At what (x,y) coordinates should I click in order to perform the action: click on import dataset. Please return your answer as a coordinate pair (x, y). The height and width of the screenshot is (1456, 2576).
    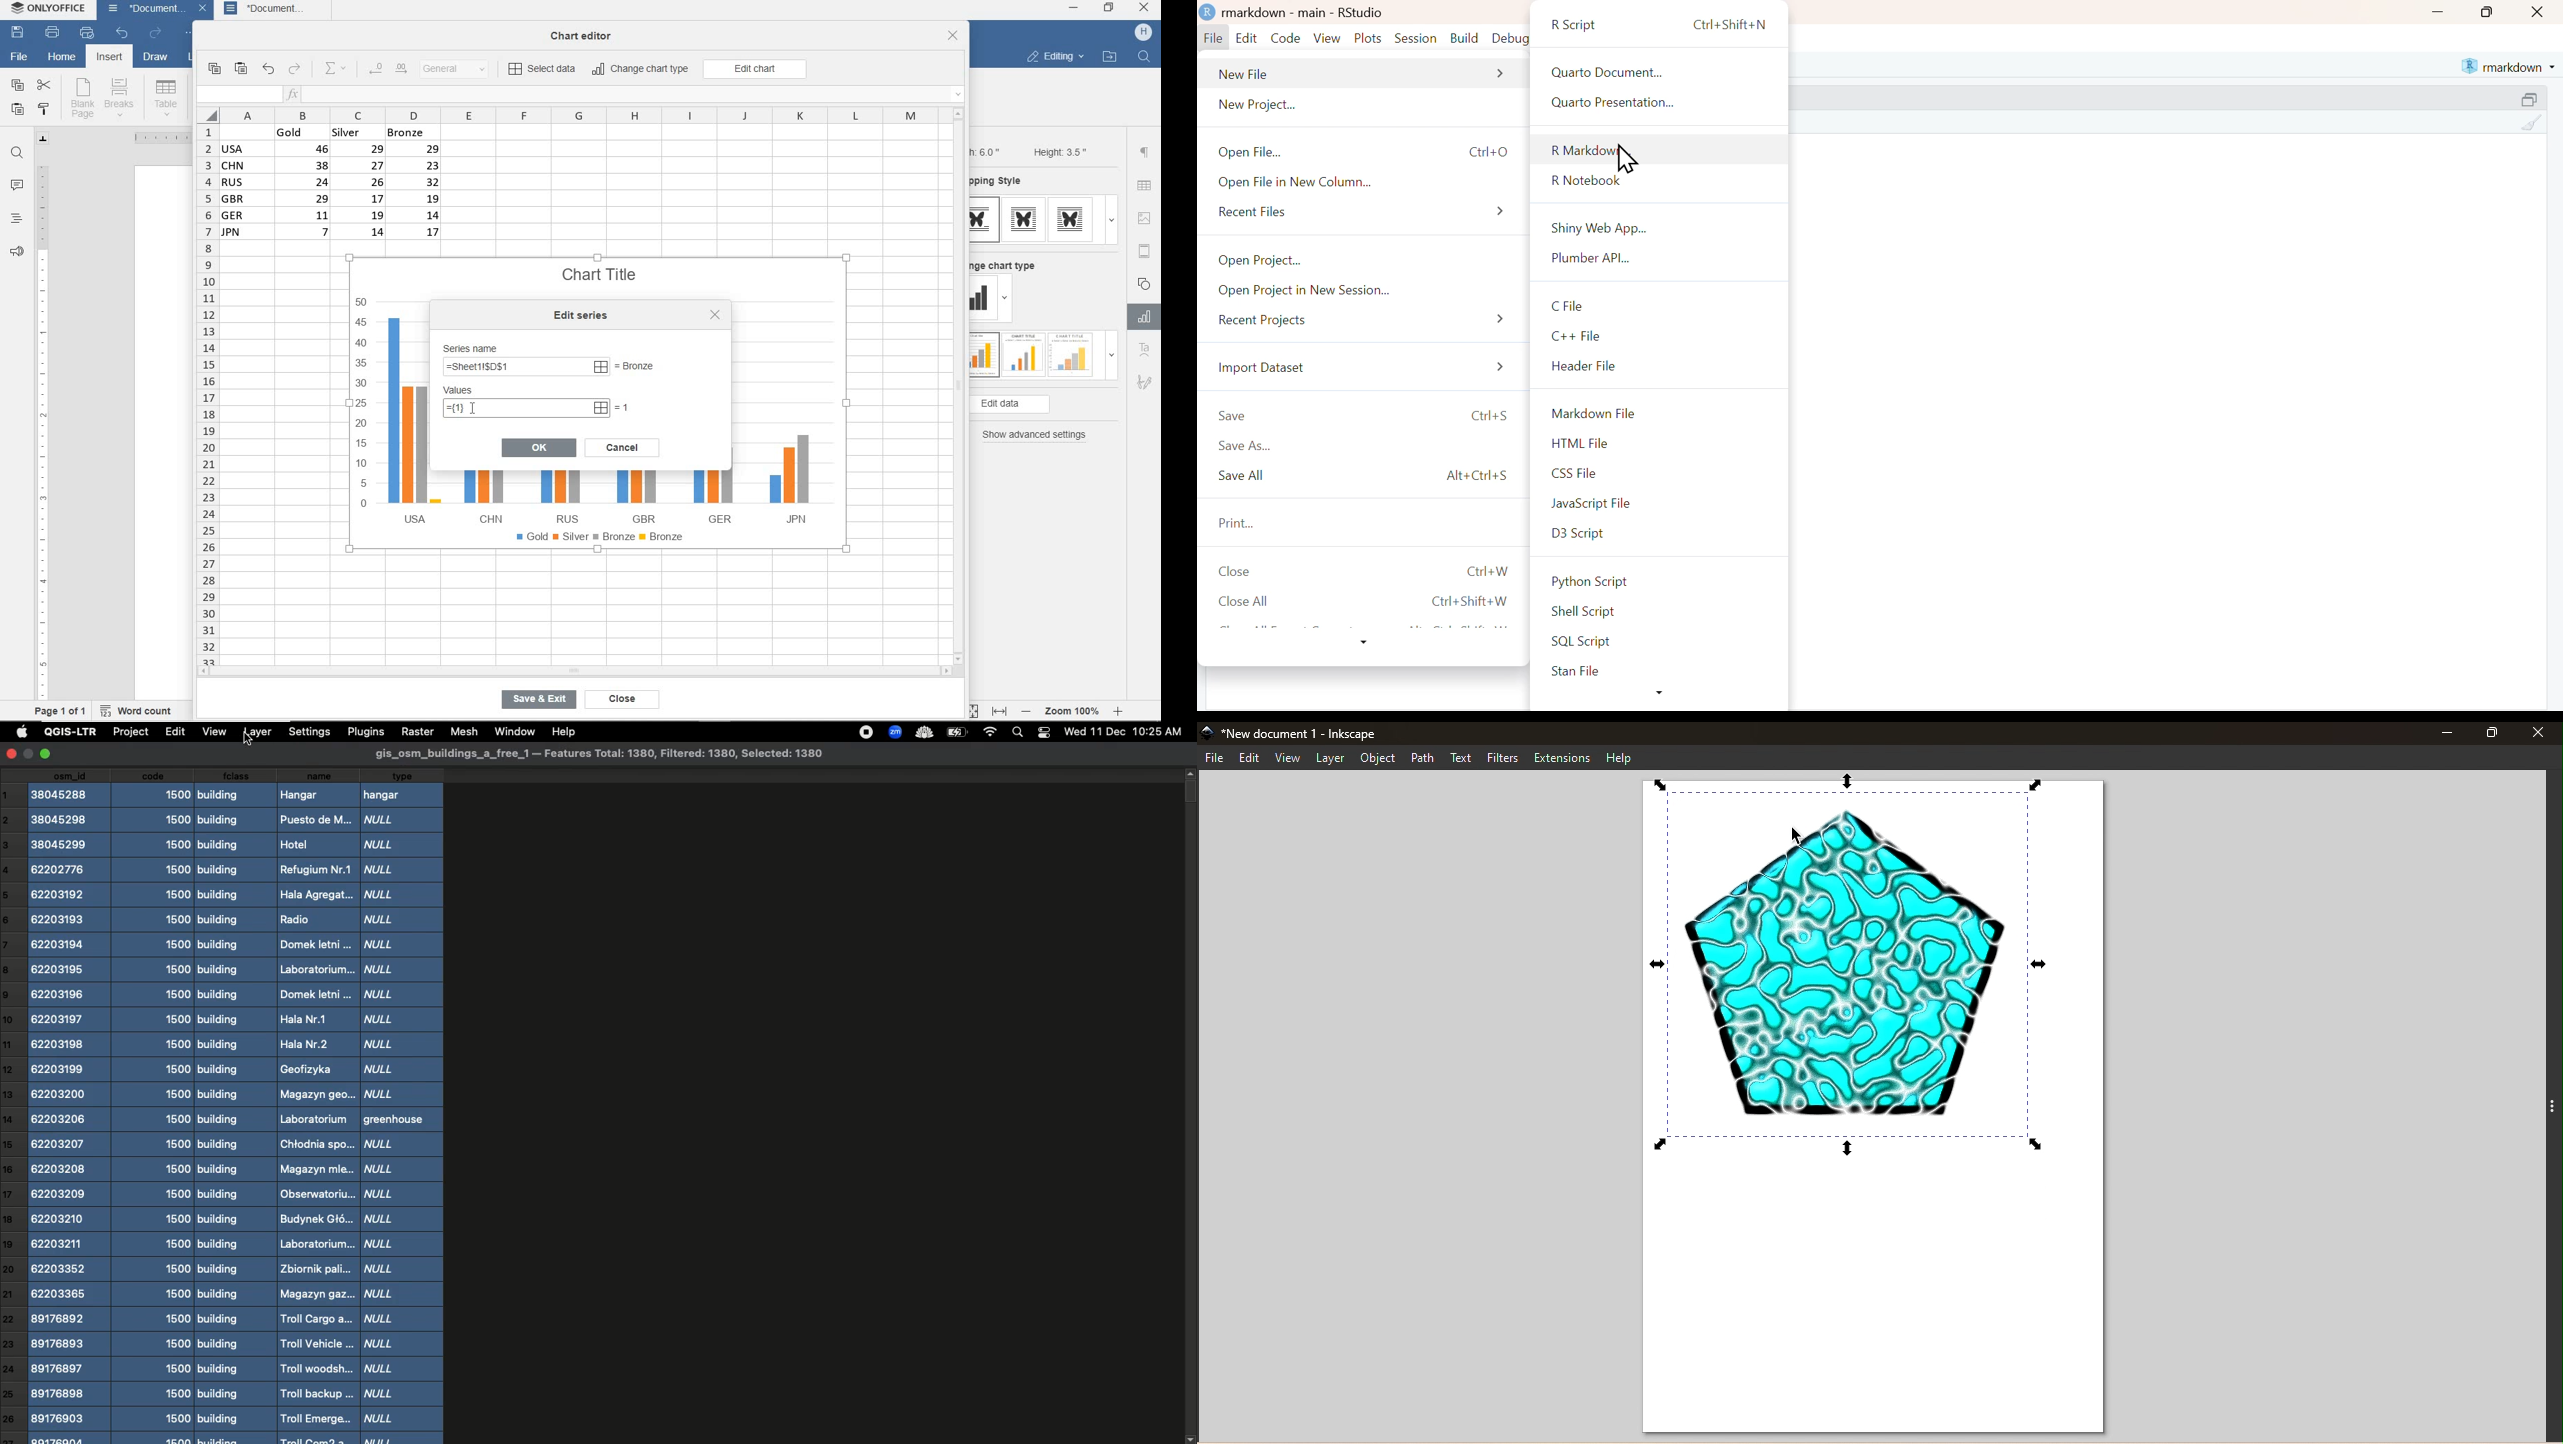
    Looking at the image, I should click on (1368, 369).